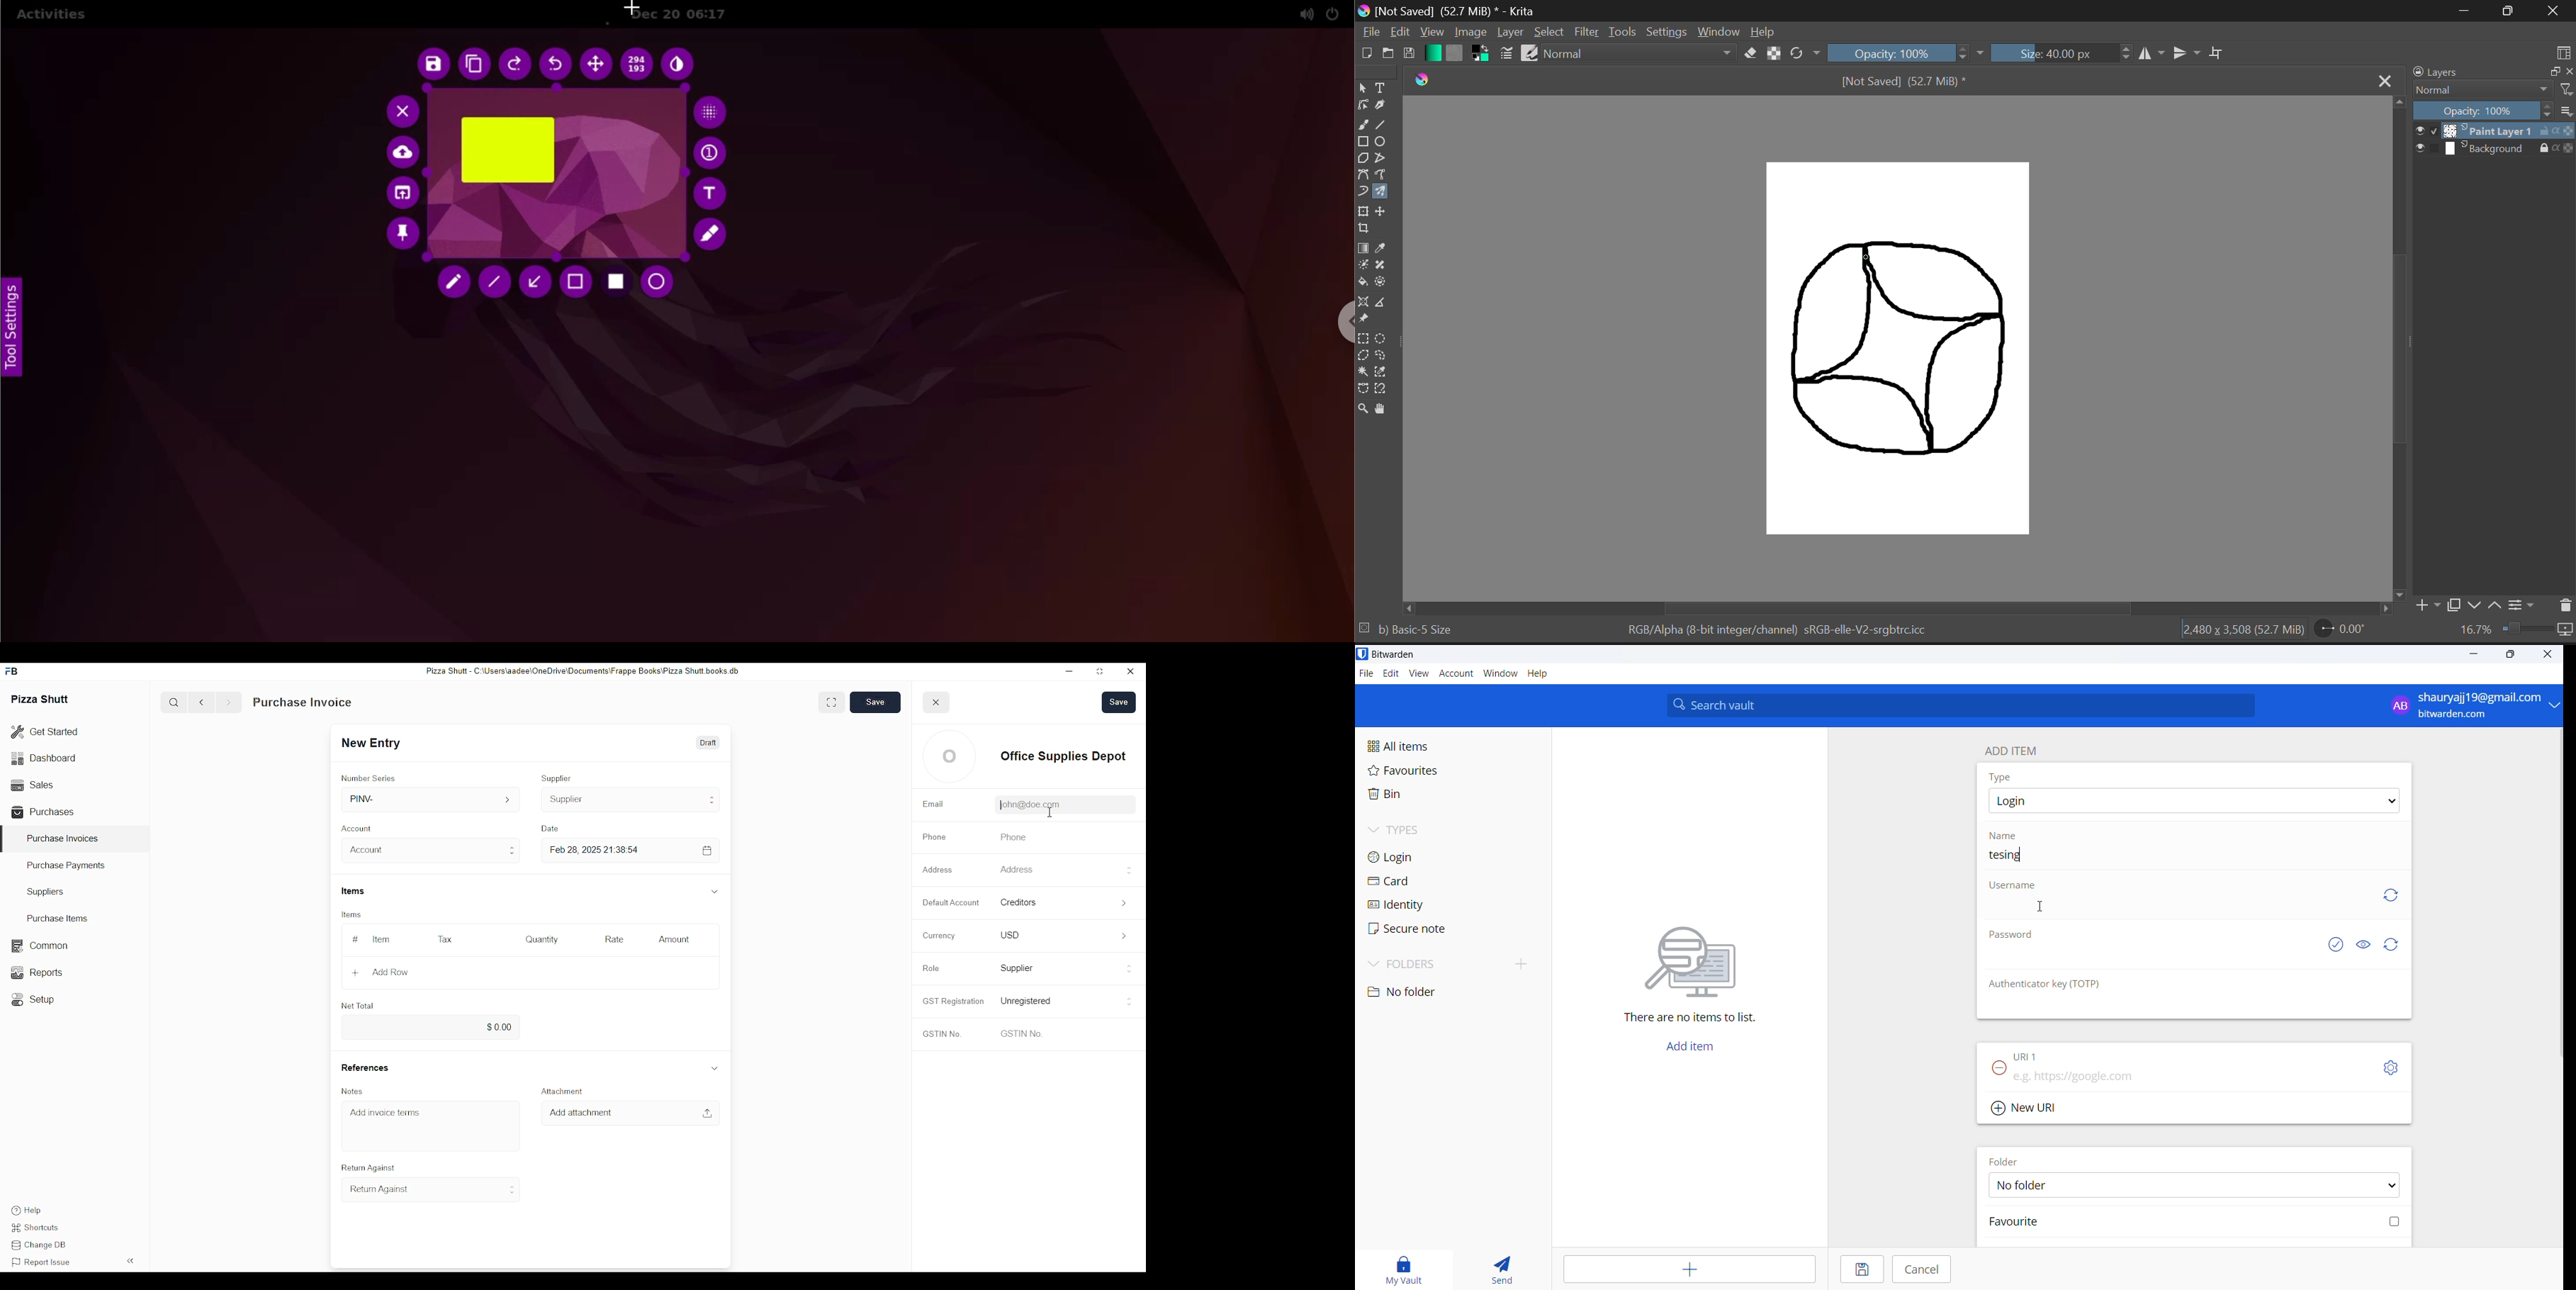  Describe the element at coordinates (1053, 813) in the screenshot. I see `cursor` at that location.